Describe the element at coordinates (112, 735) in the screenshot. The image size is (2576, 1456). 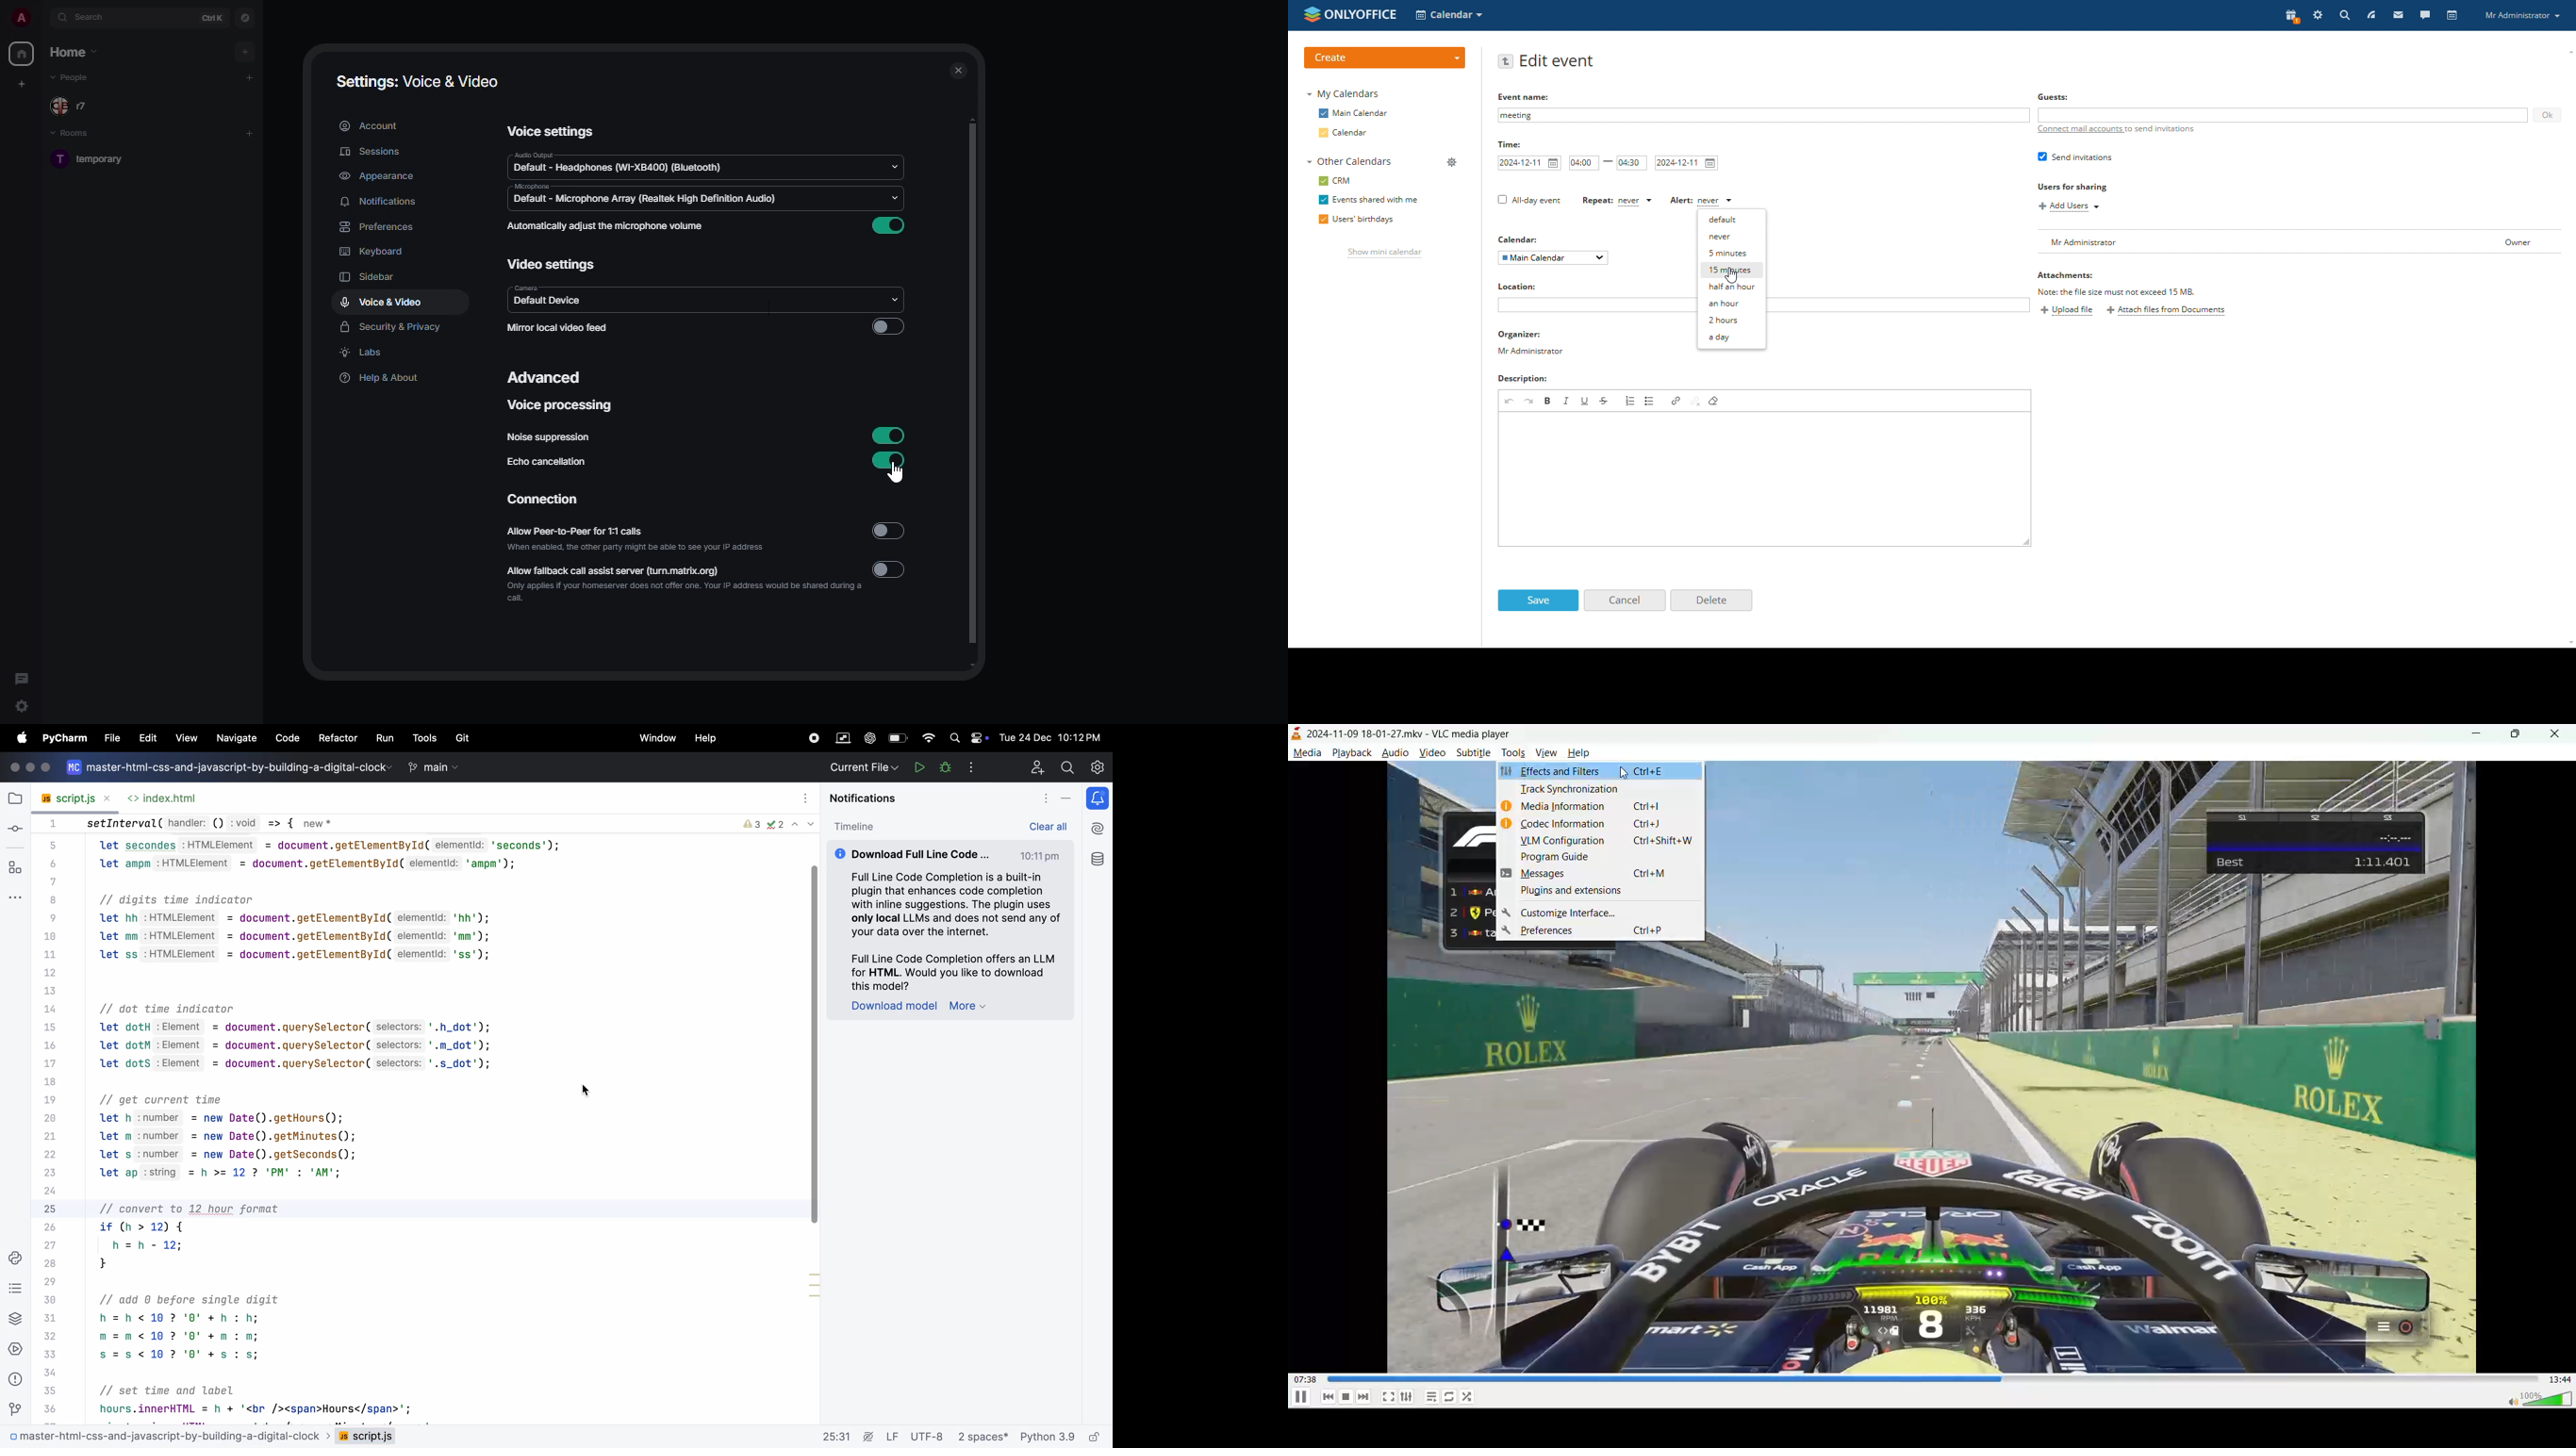
I see `file` at that location.